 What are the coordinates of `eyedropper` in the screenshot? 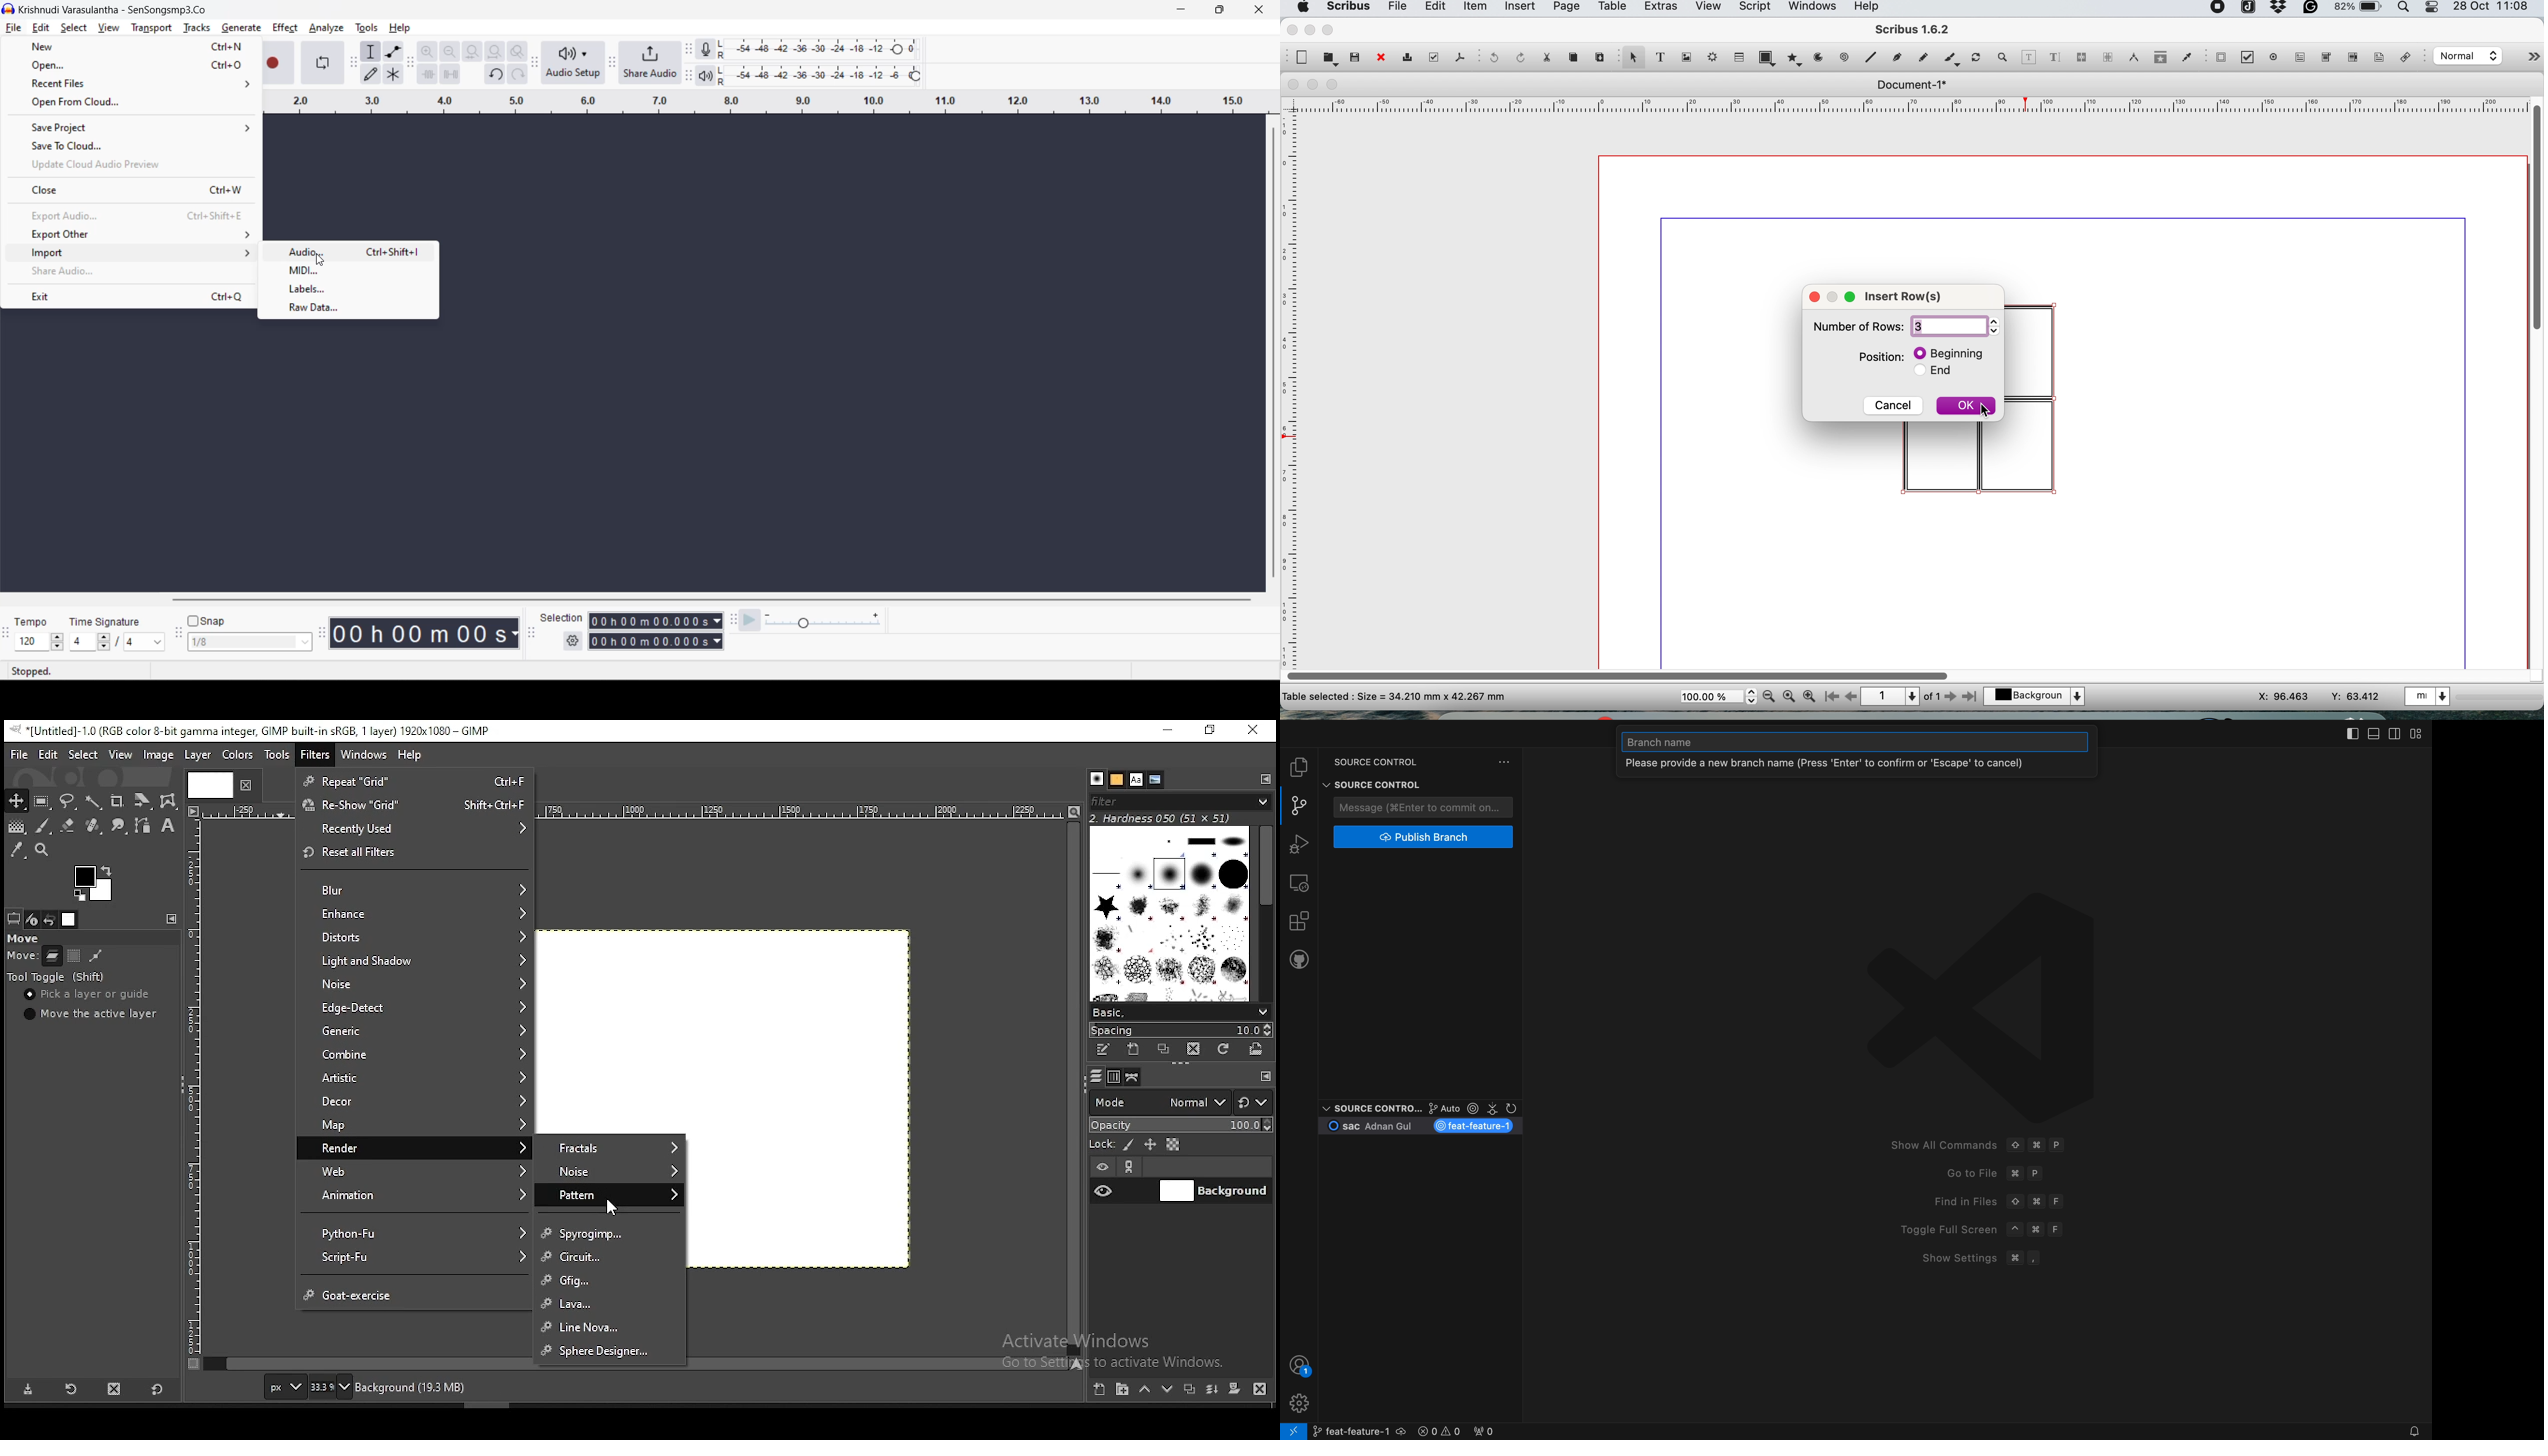 It's located at (2186, 59).